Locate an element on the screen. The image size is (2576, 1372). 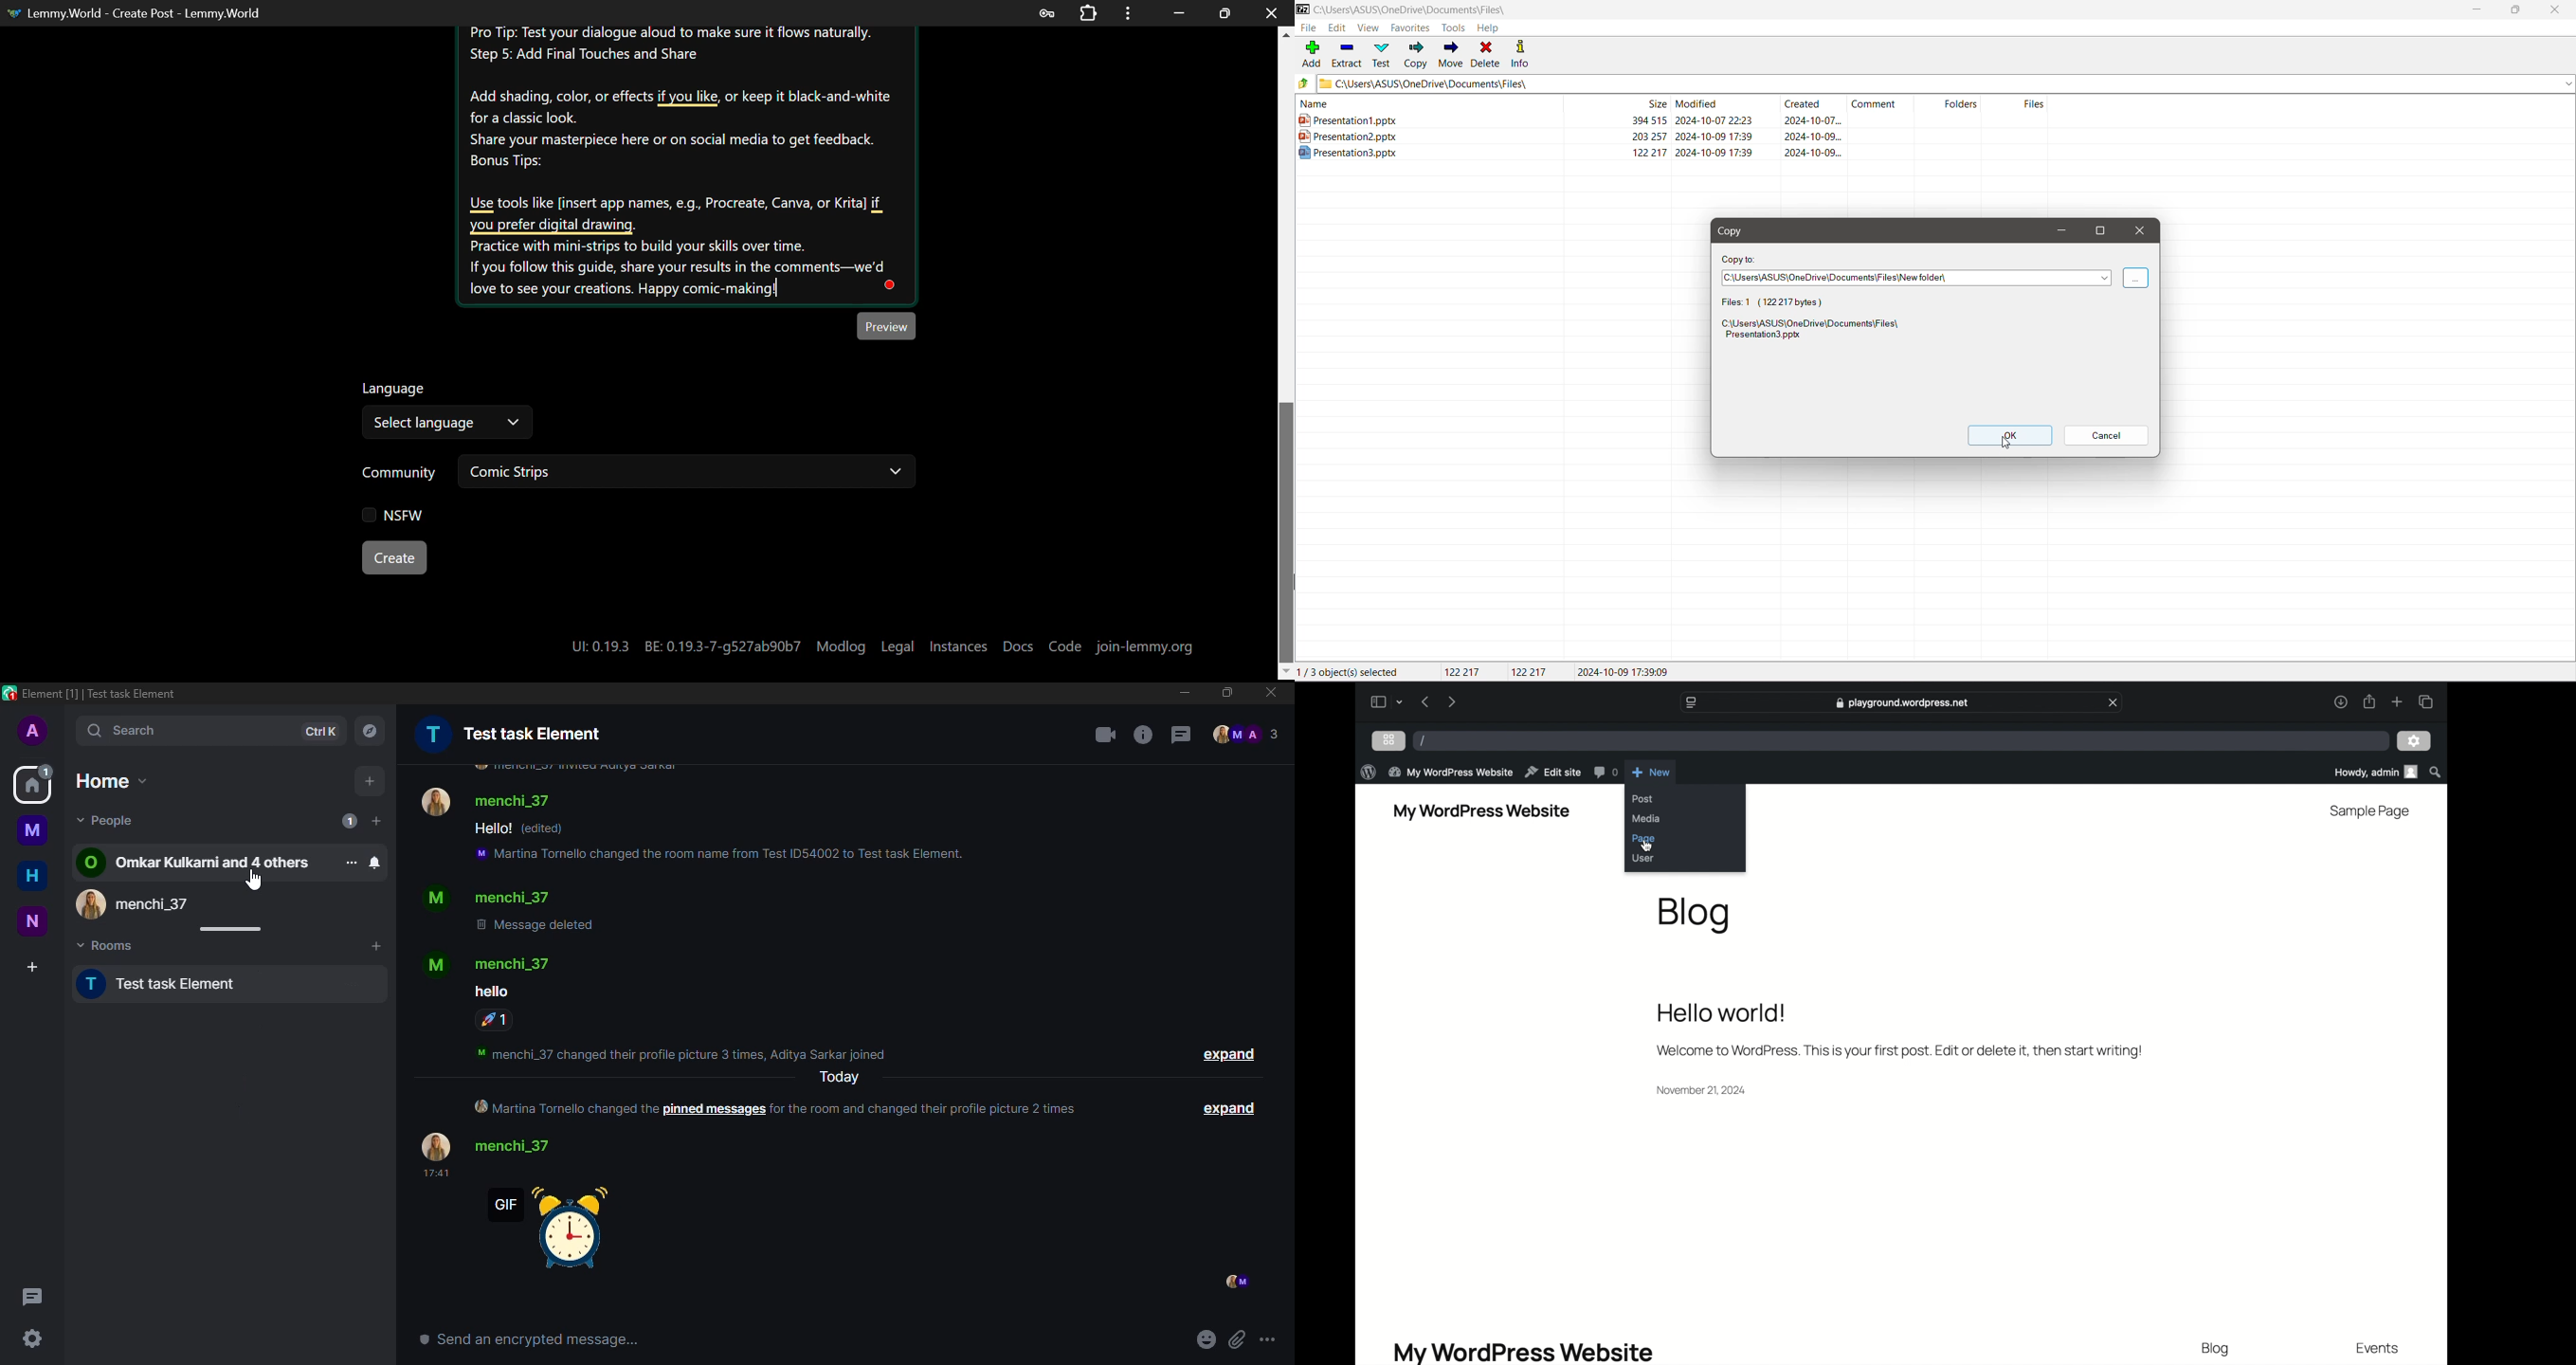
media is located at coordinates (1648, 819).